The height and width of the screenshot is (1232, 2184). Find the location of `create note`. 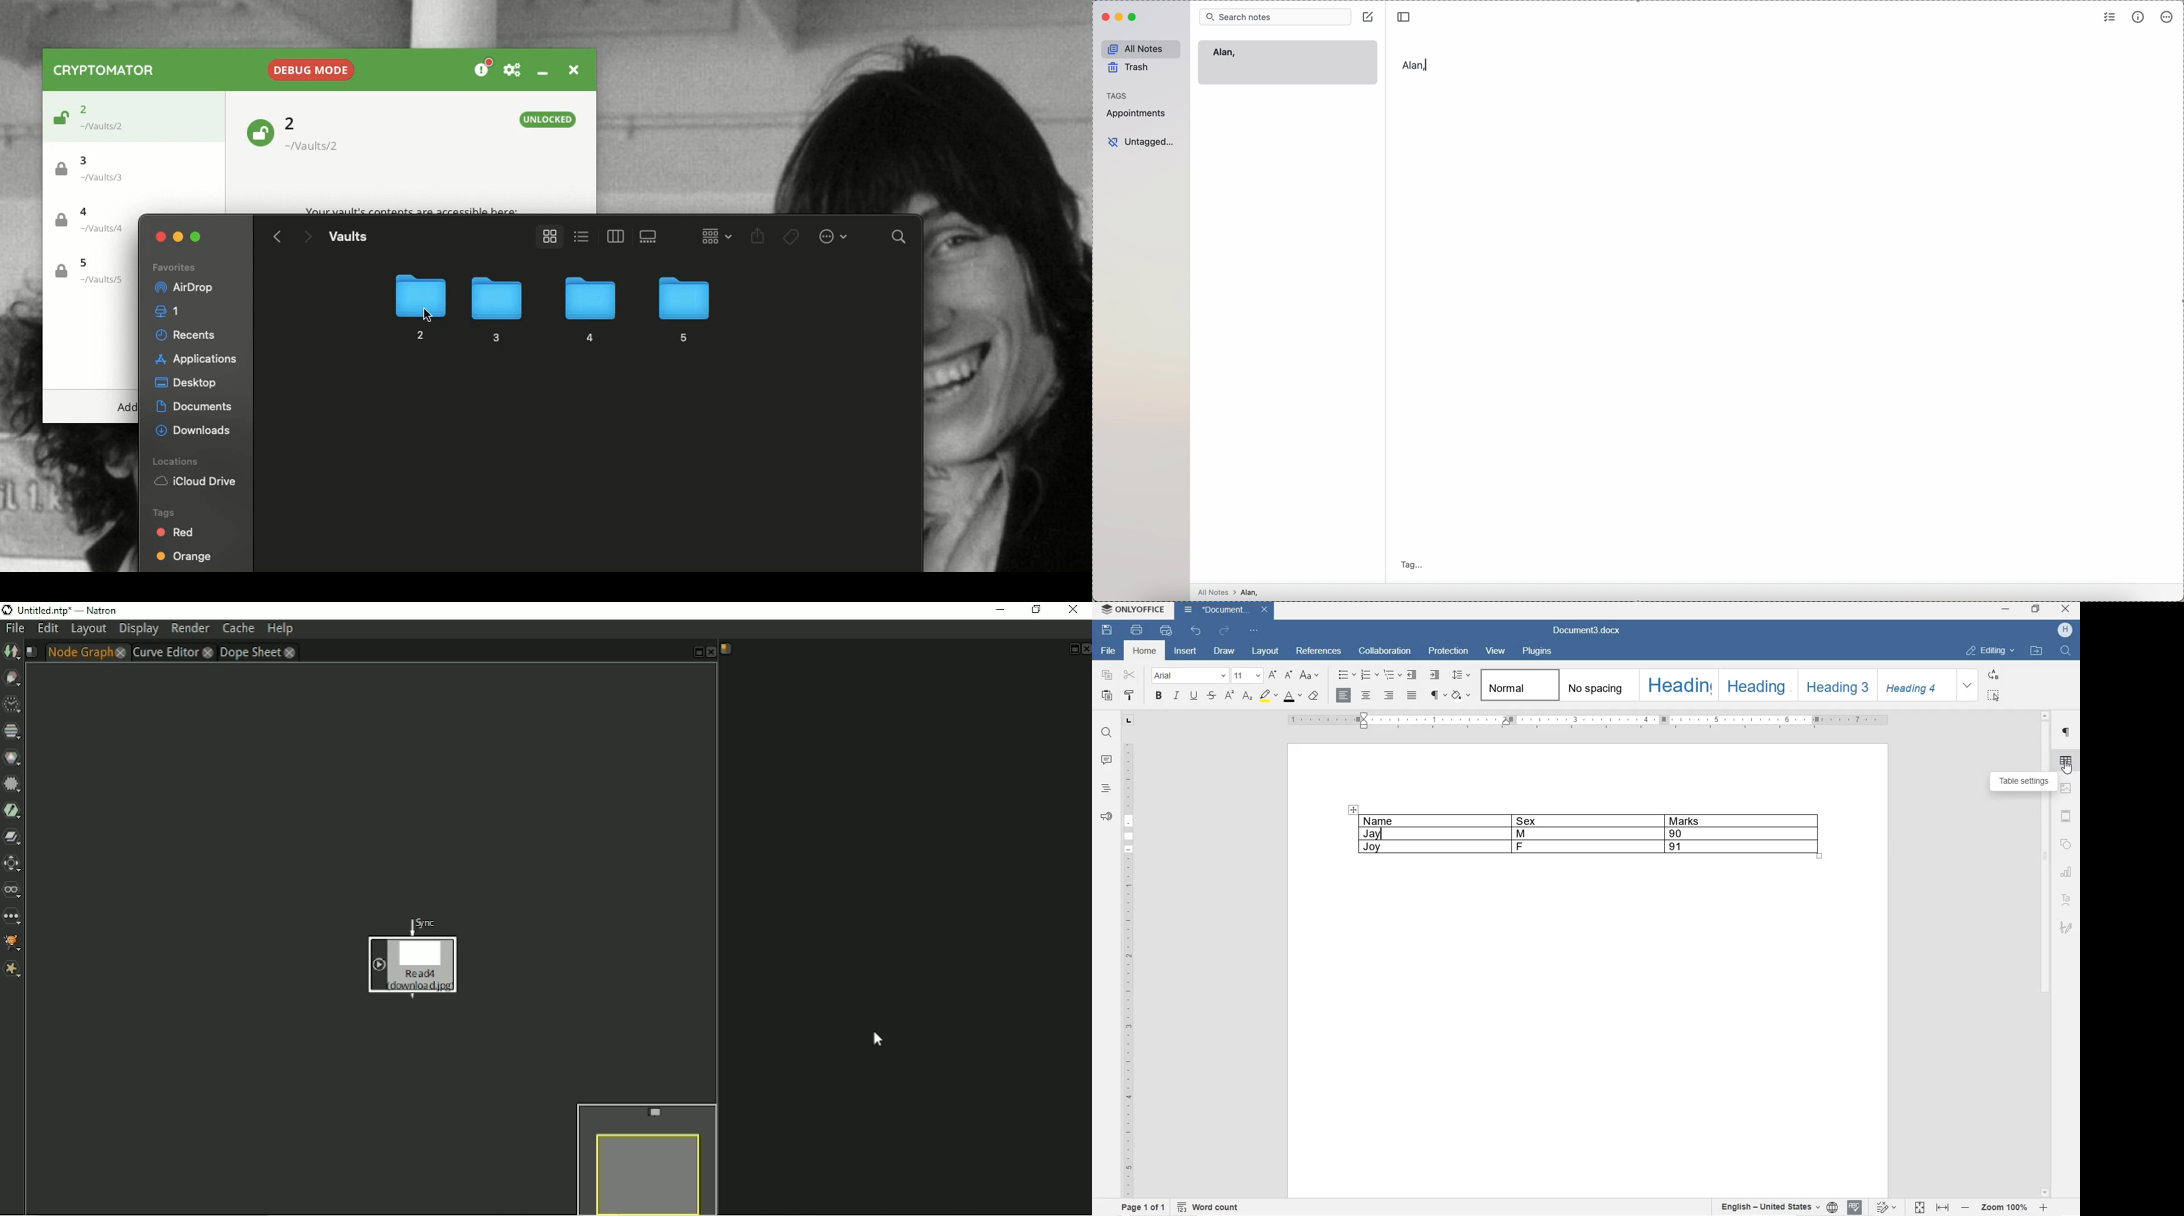

create note is located at coordinates (1369, 16).